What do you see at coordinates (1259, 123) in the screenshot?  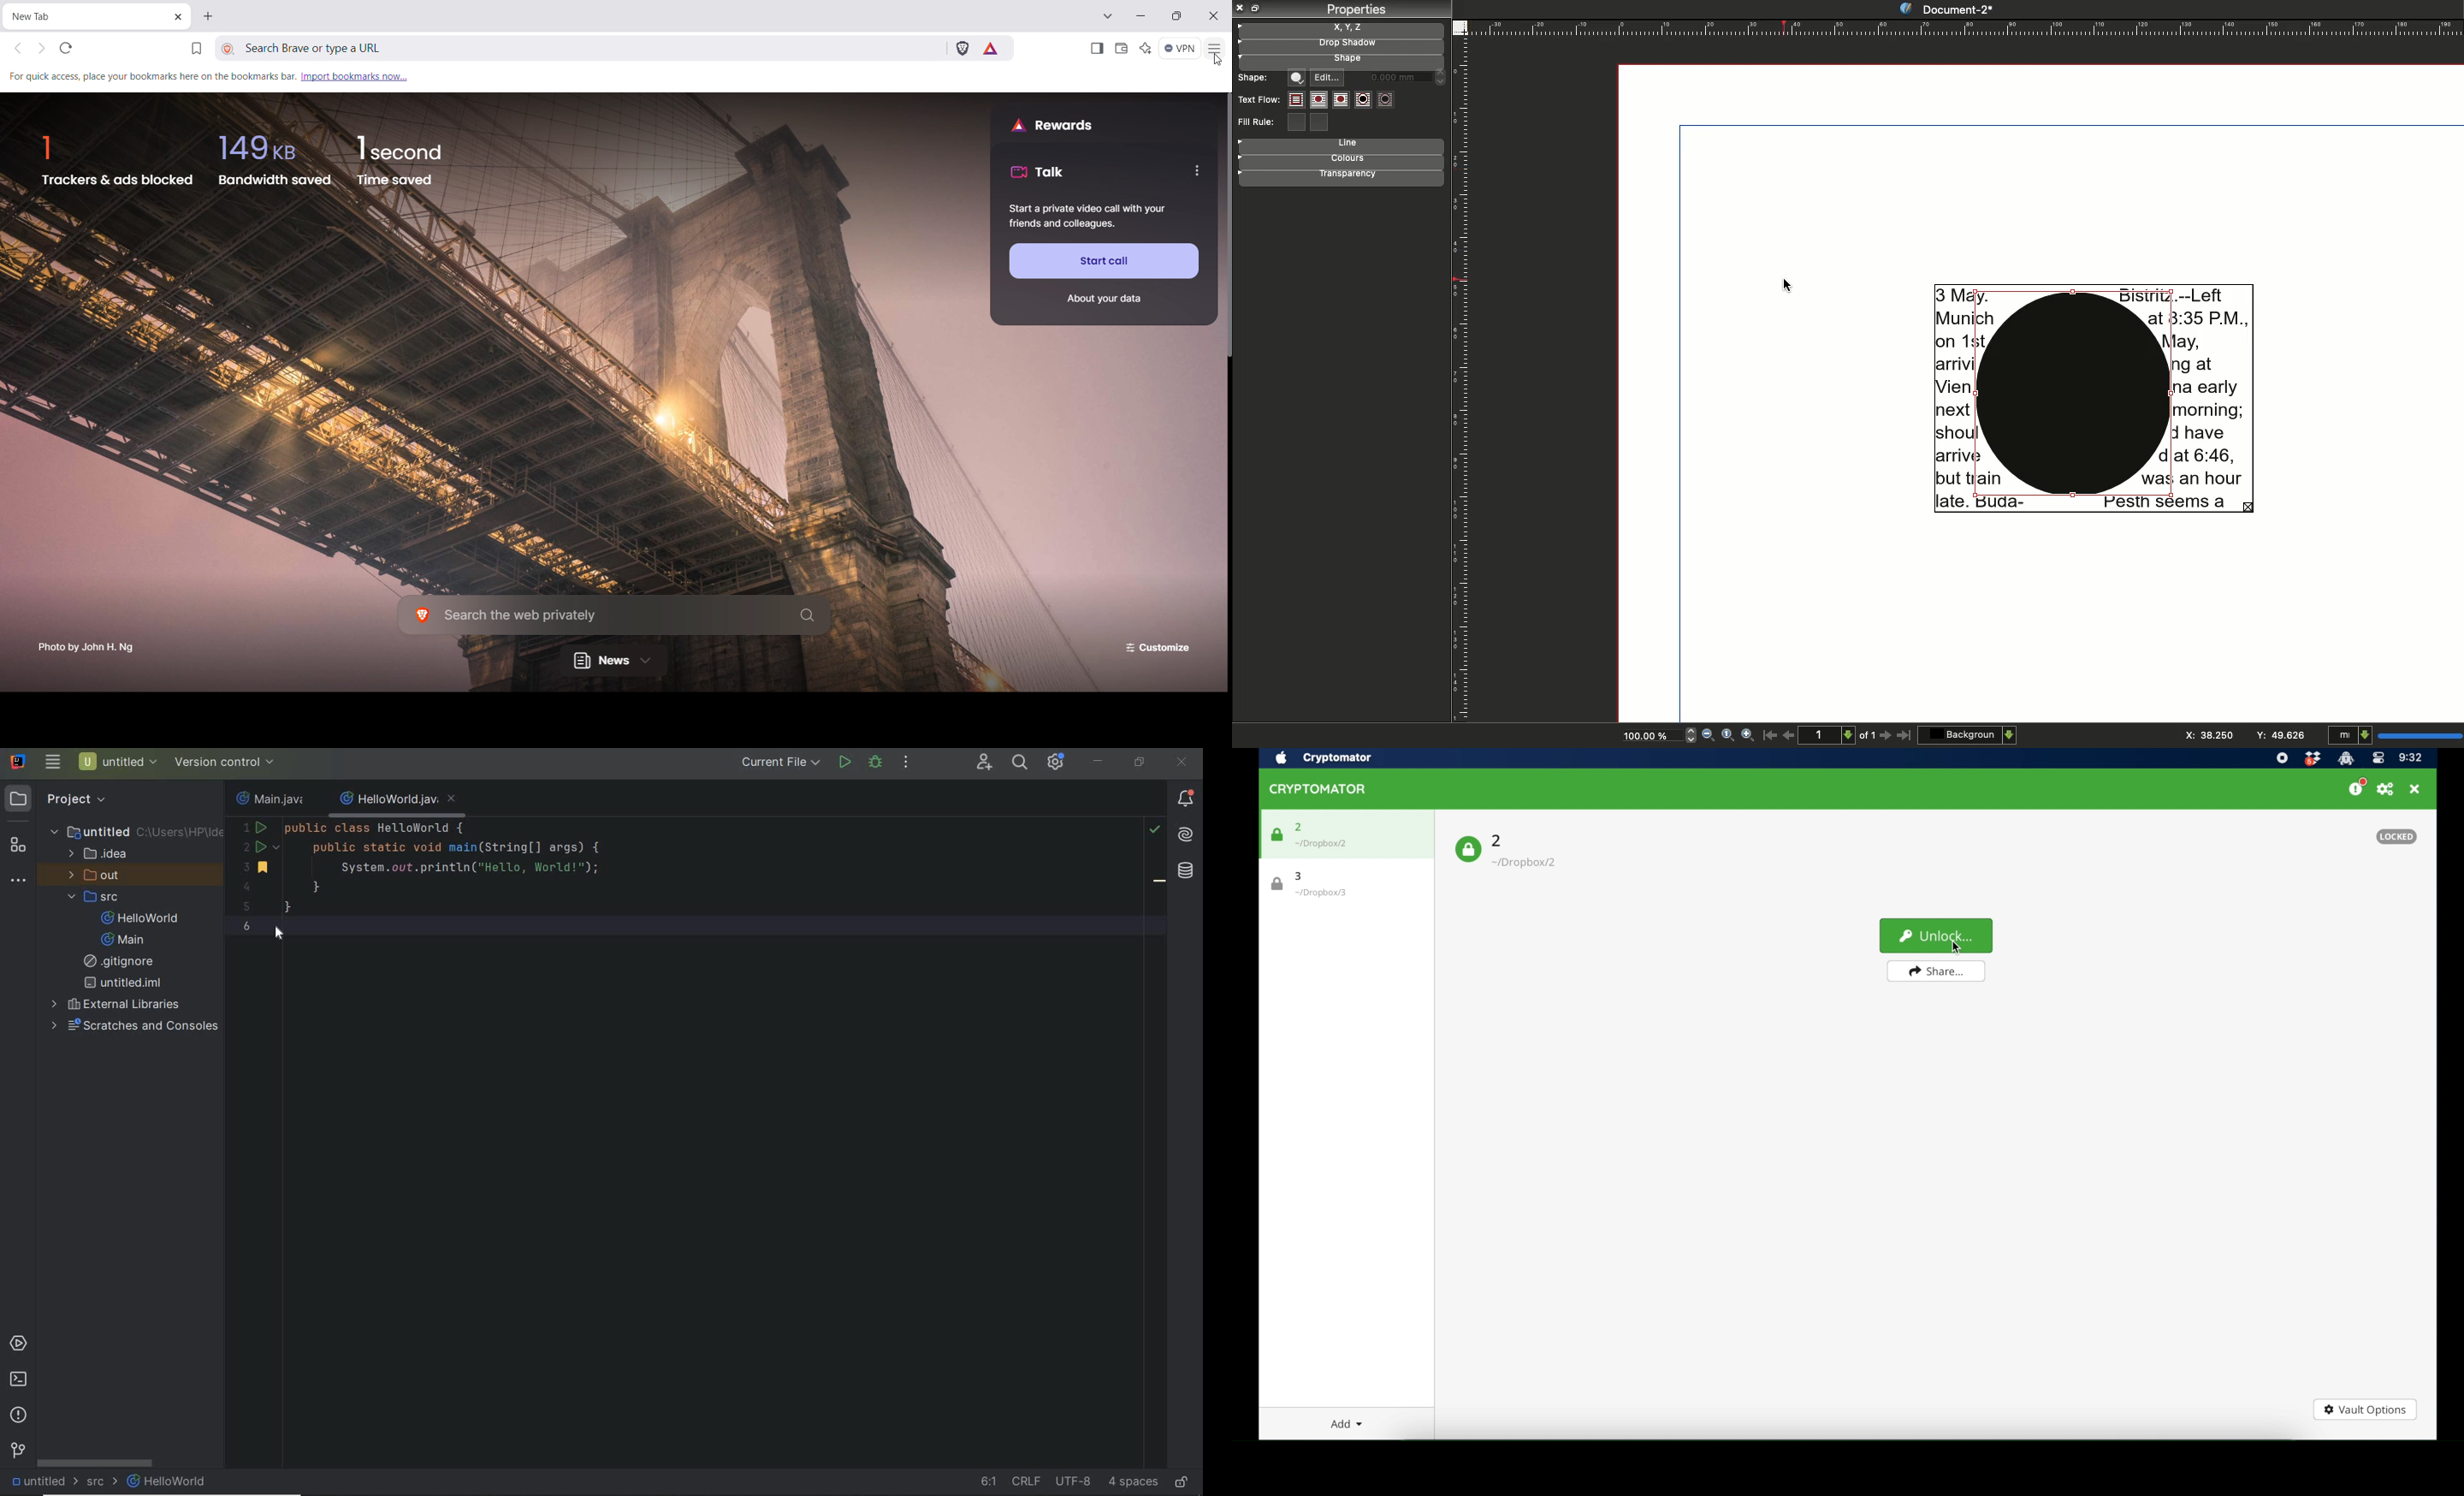 I see `Fill rule` at bounding box center [1259, 123].